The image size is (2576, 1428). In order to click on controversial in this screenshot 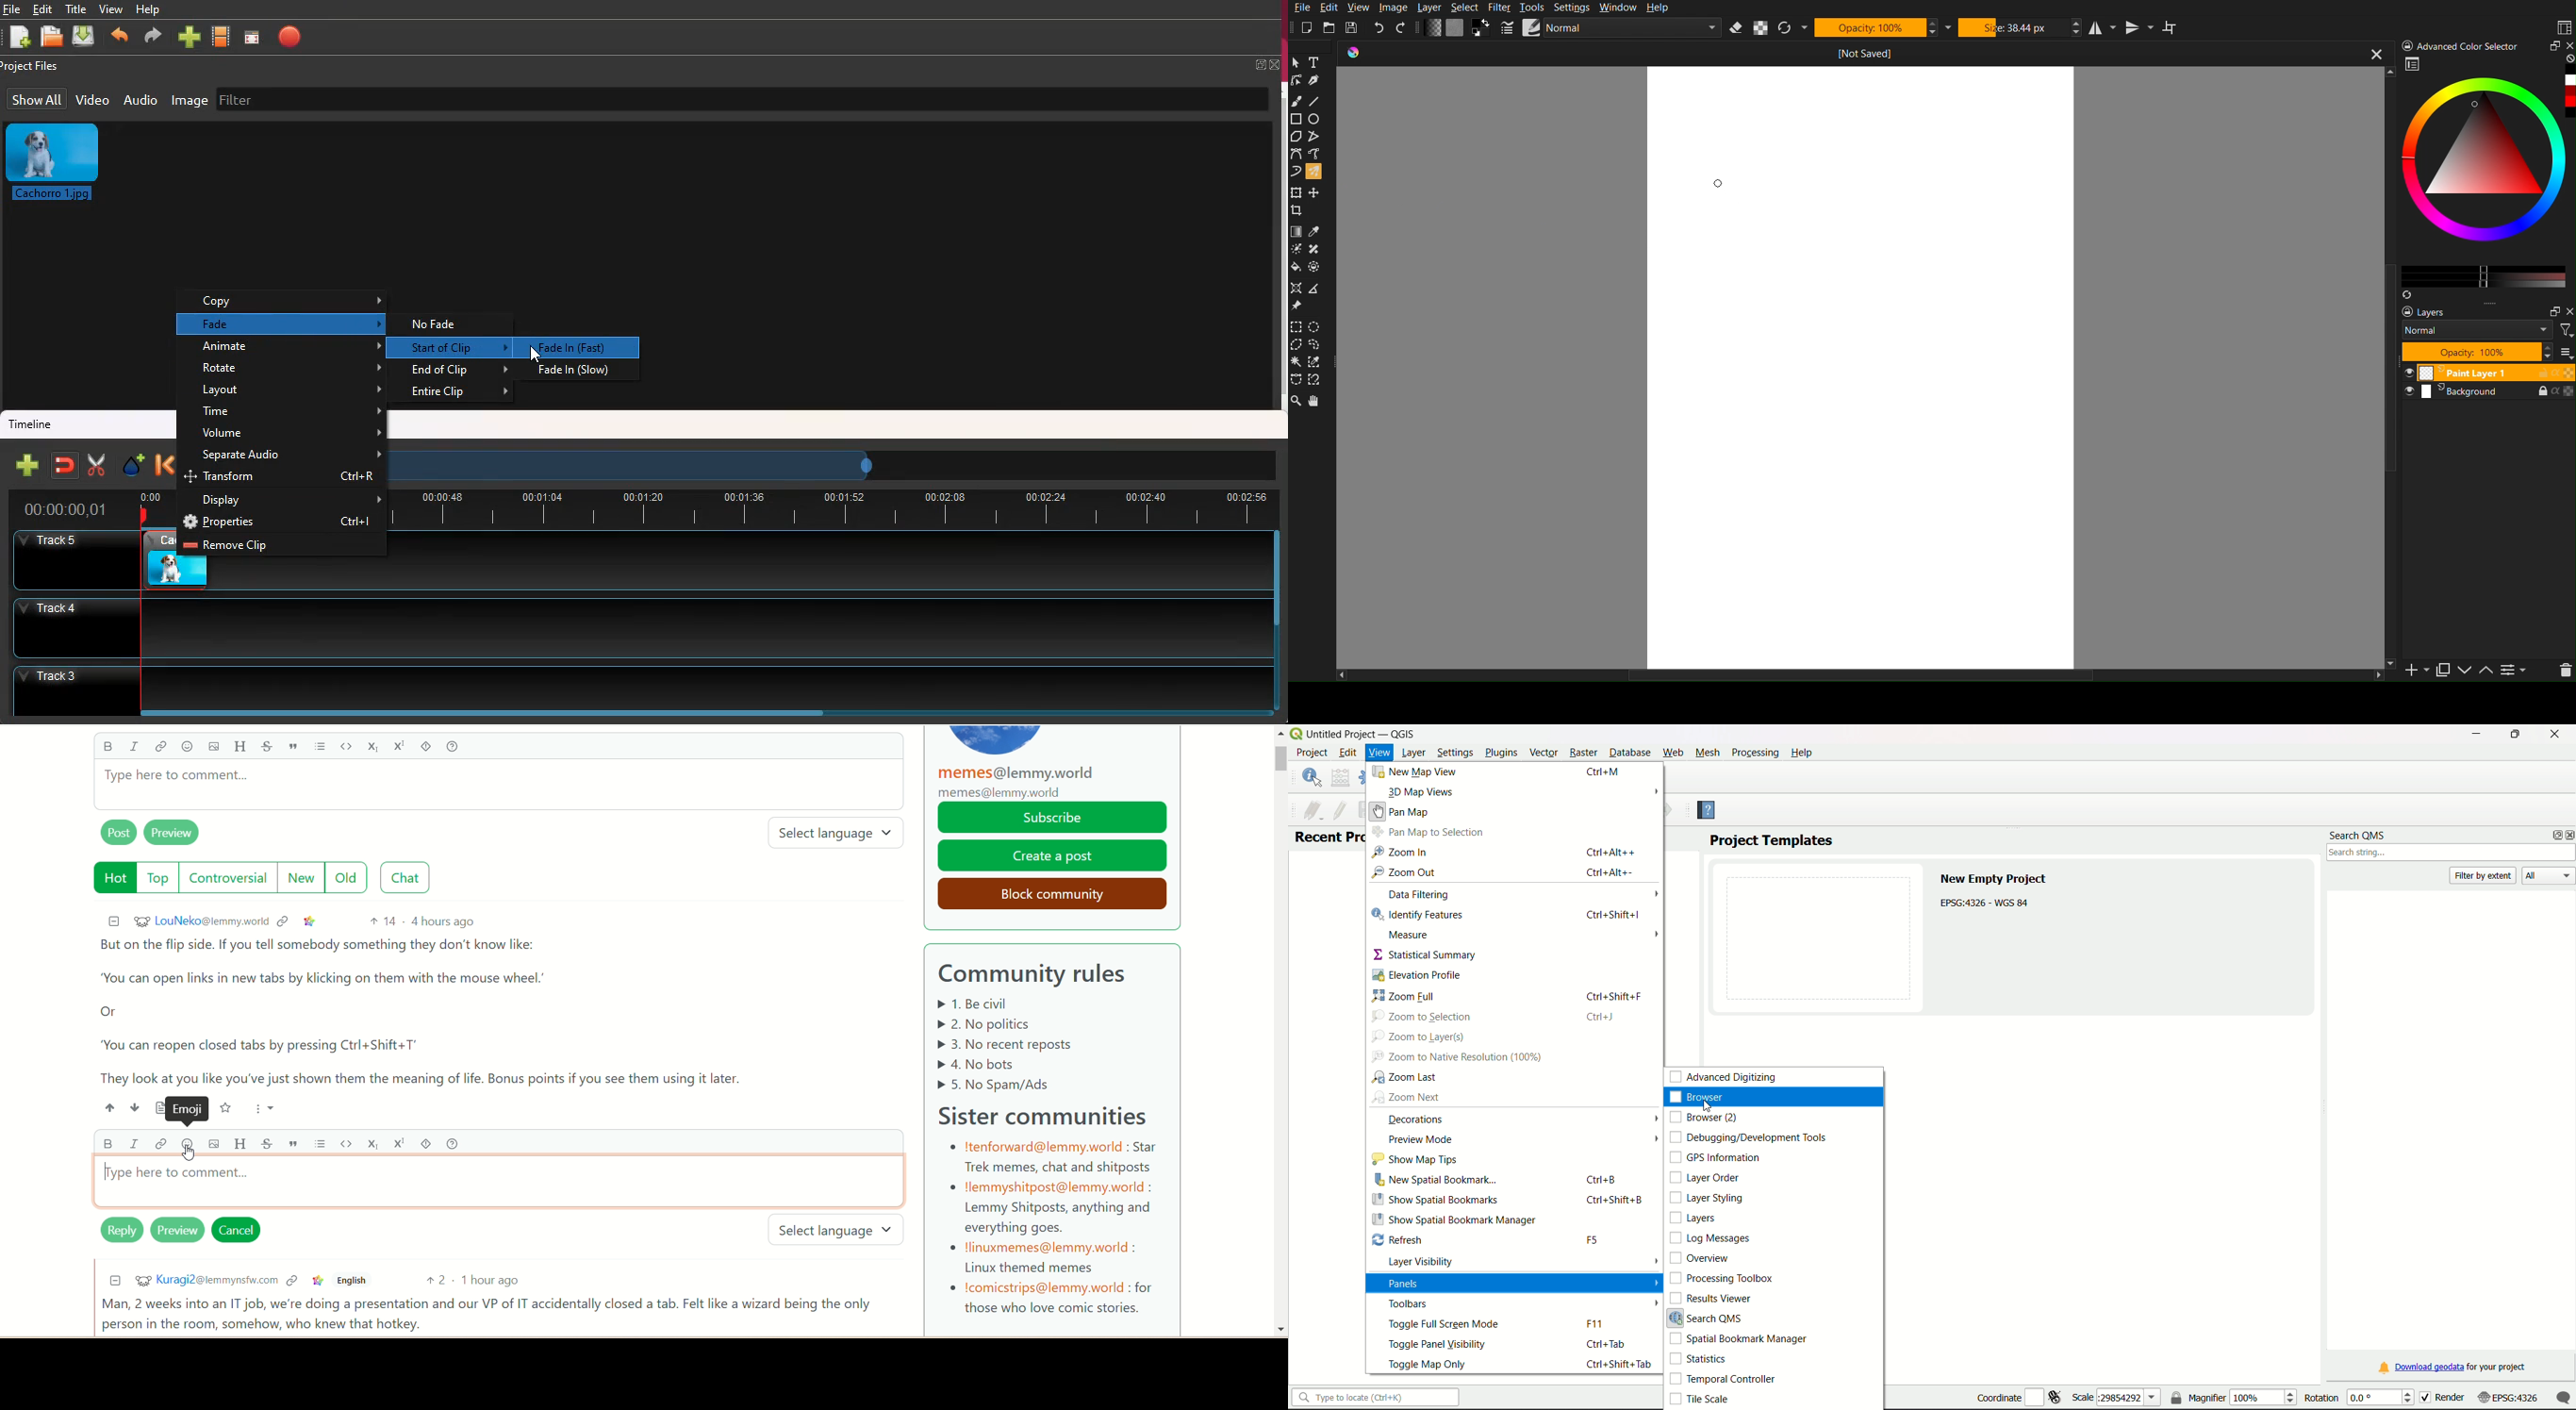, I will do `click(231, 878)`.